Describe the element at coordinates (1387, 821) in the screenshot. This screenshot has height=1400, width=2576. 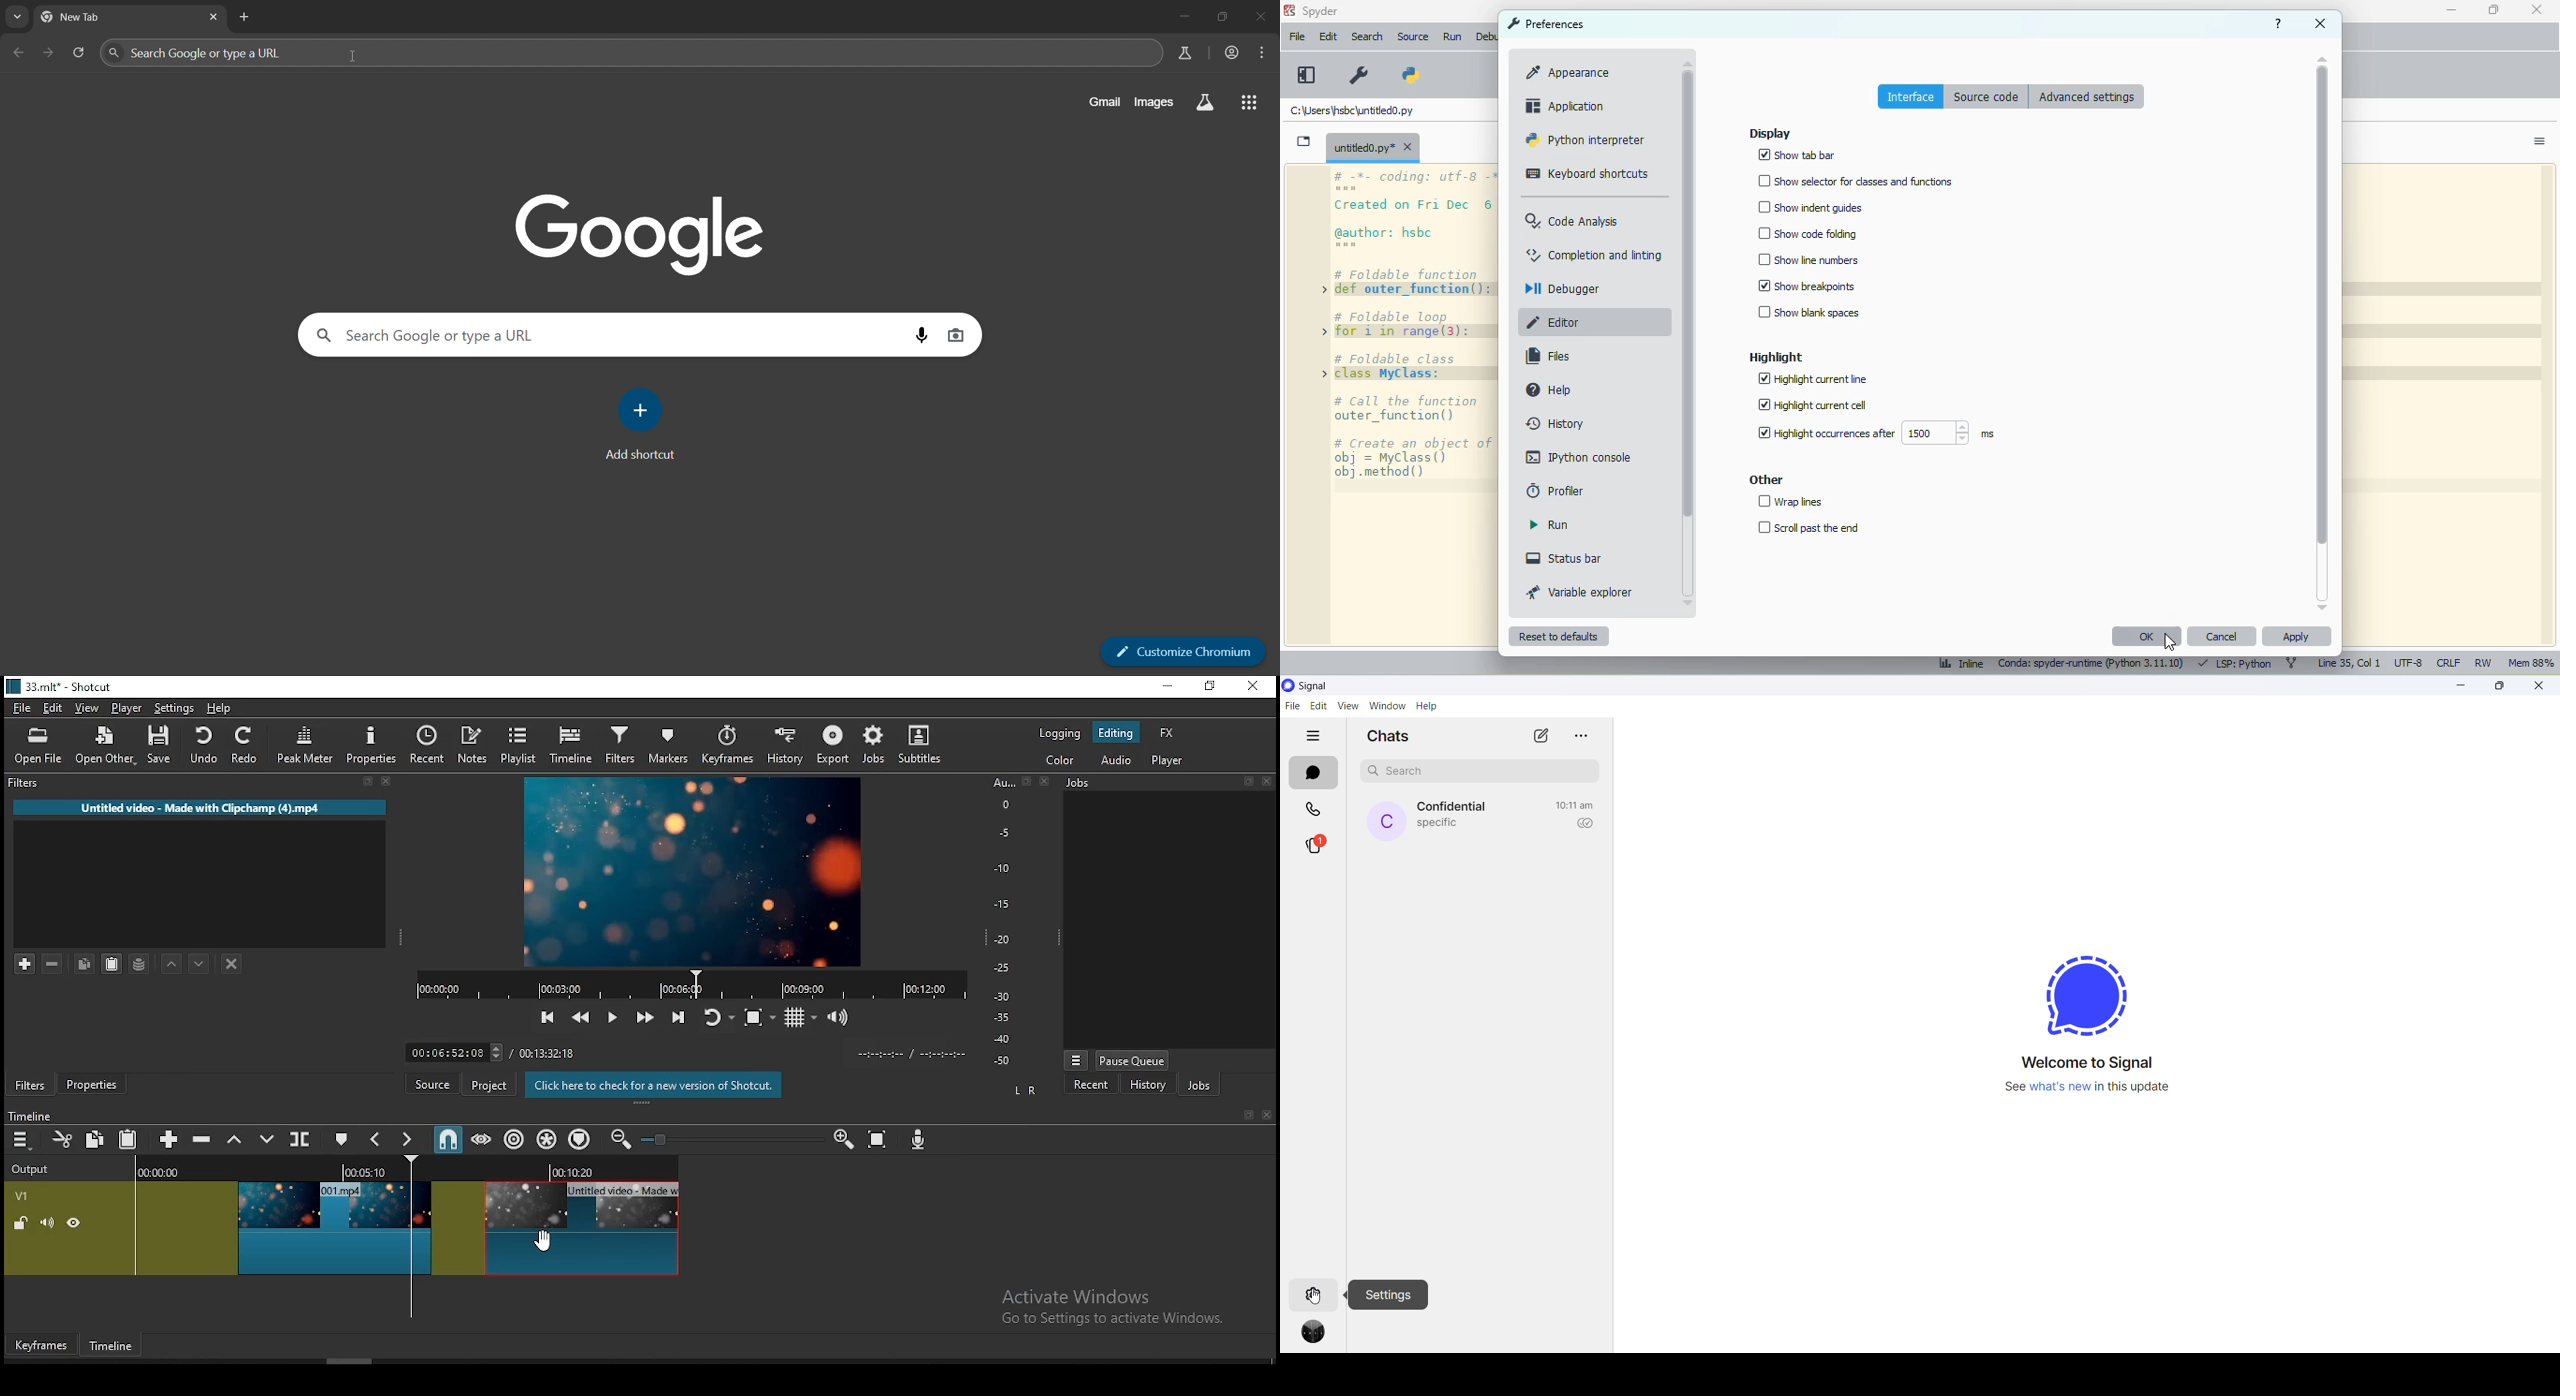
I see `profile picture` at that location.